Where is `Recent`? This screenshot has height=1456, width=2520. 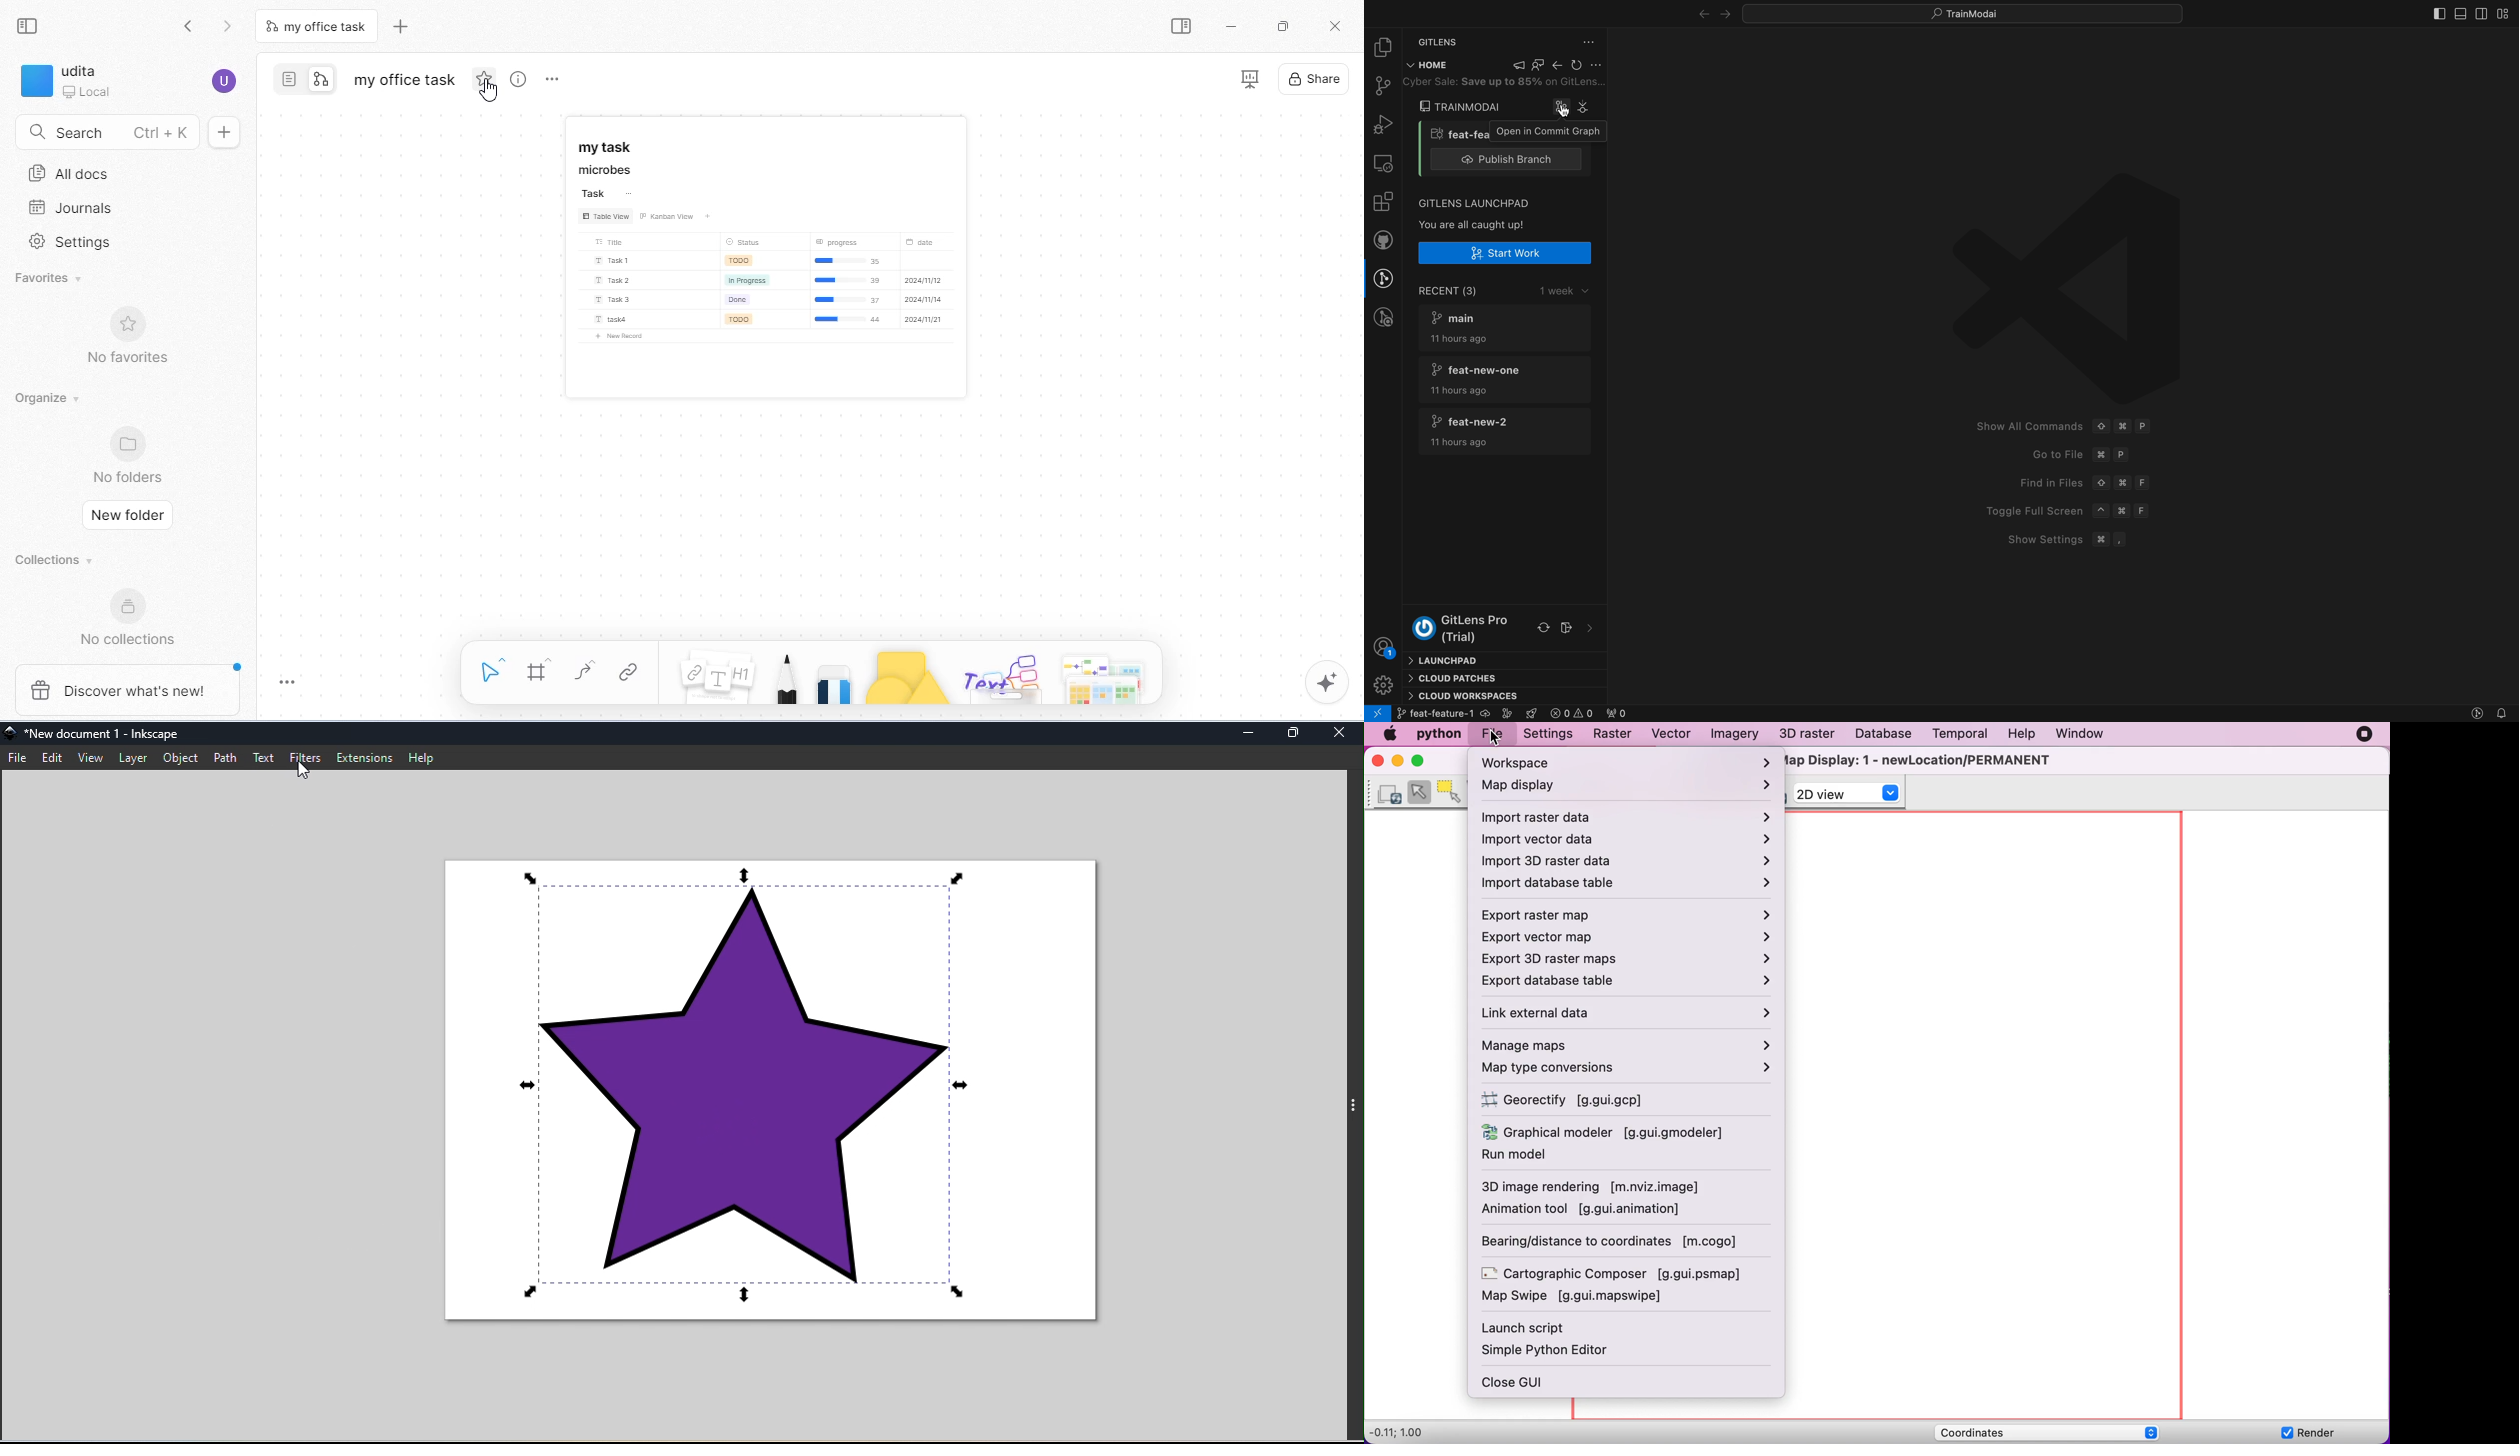 Recent is located at coordinates (1512, 290).